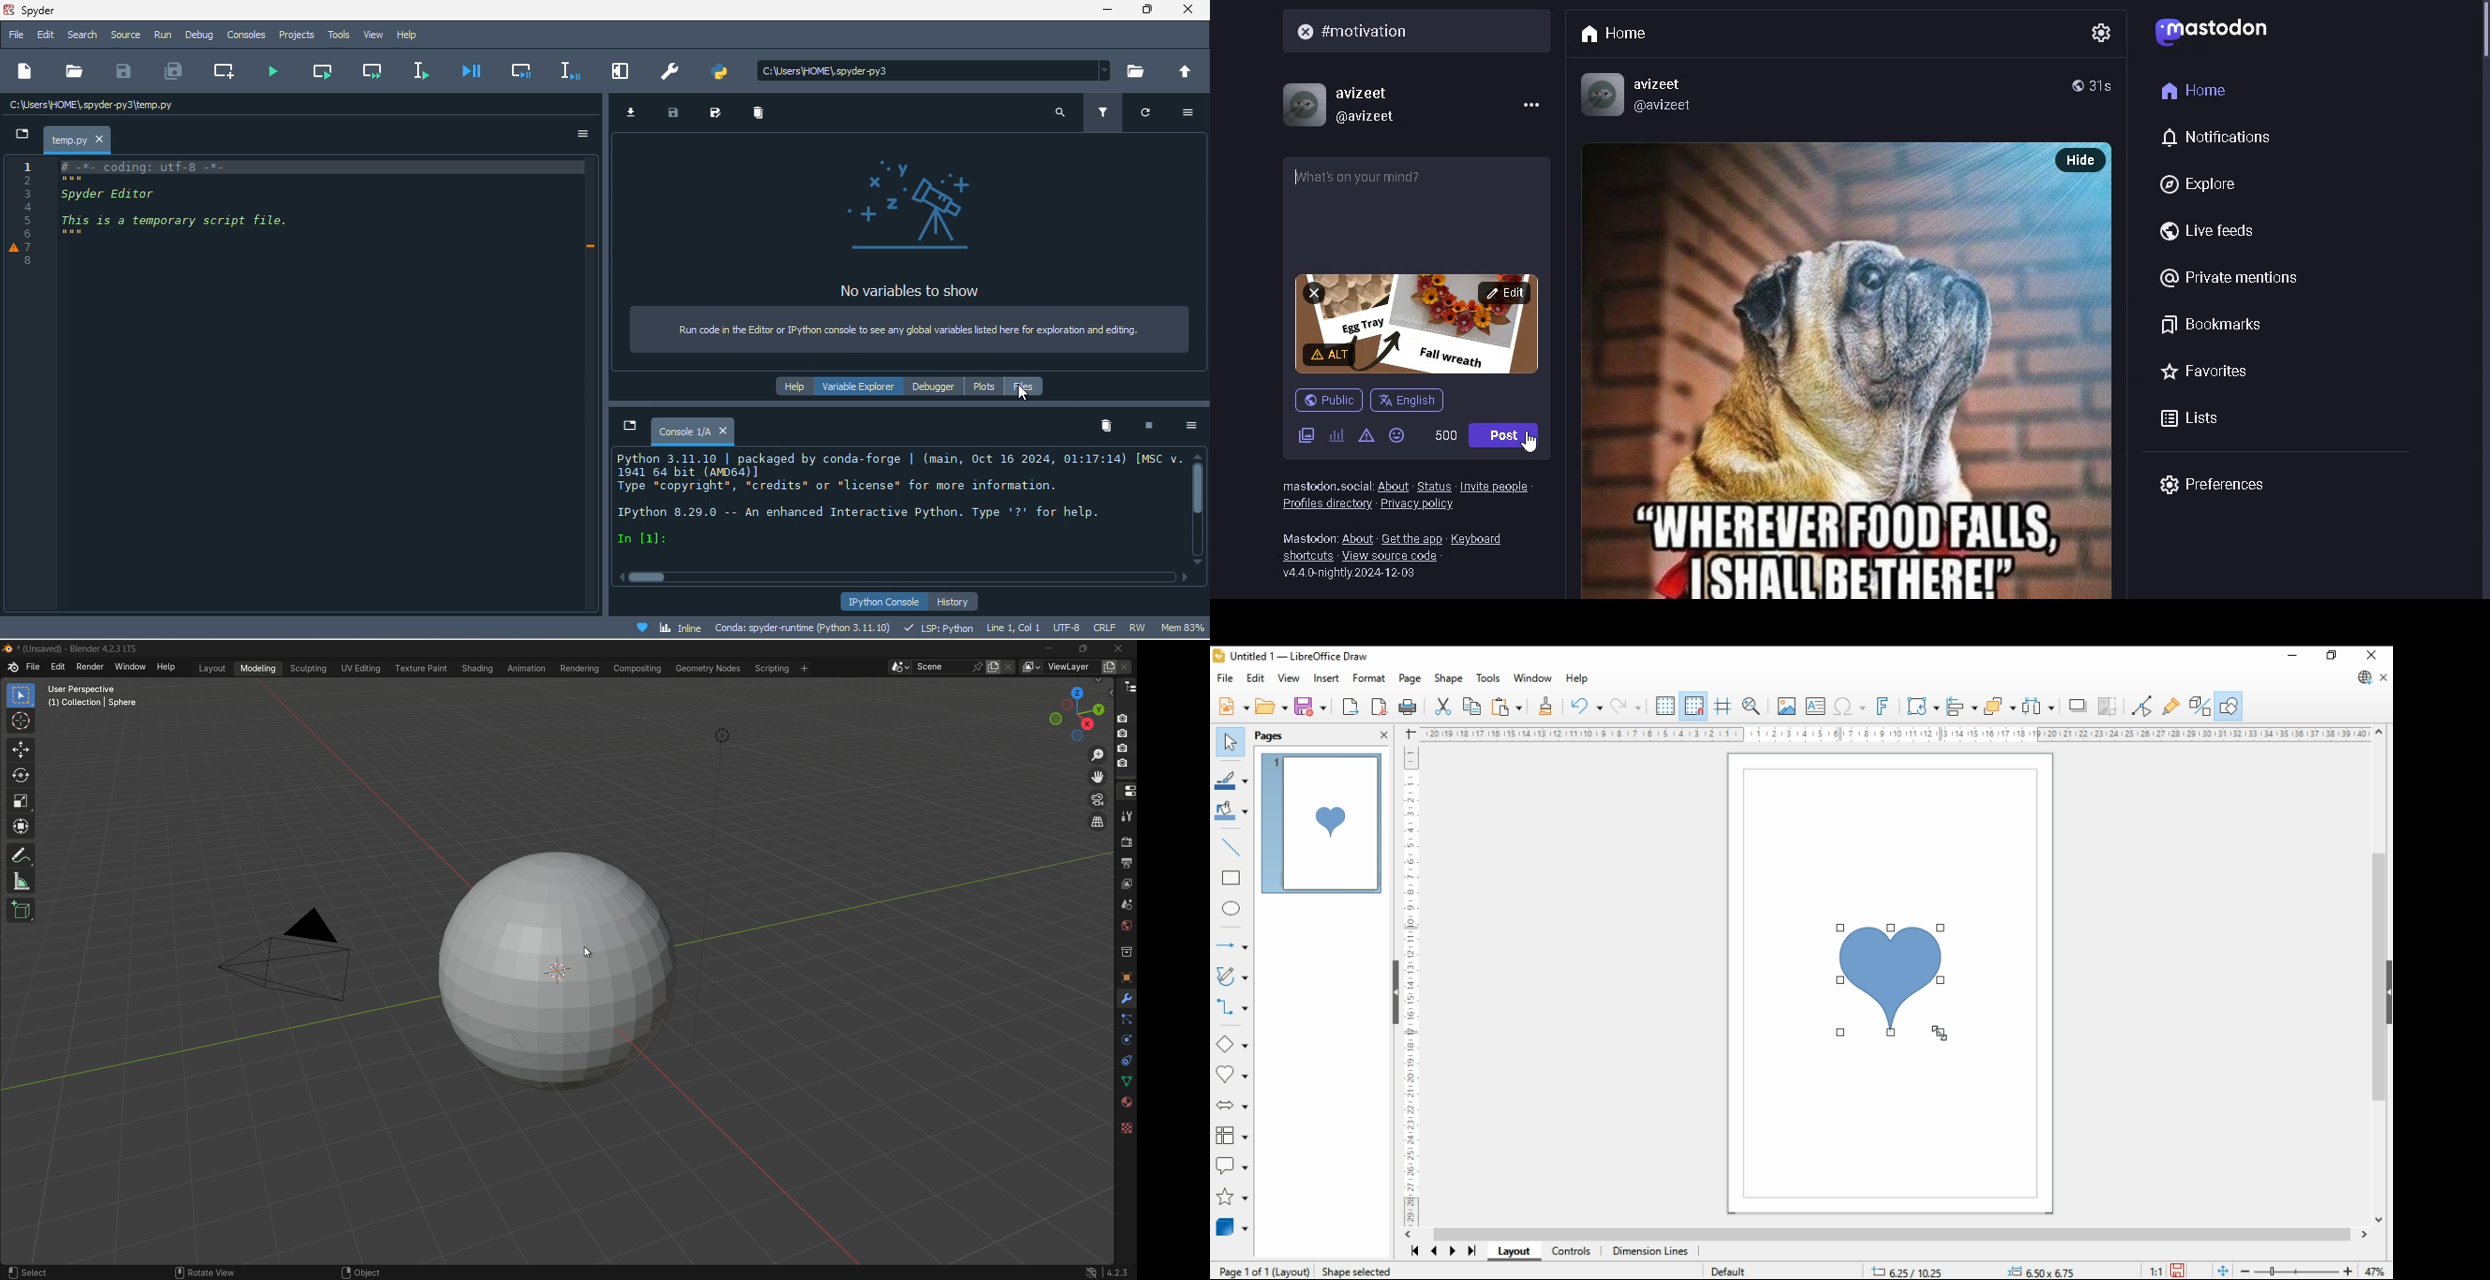 This screenshot has height=1288, width=2492. I want to click on tools, so click(1489, 678).